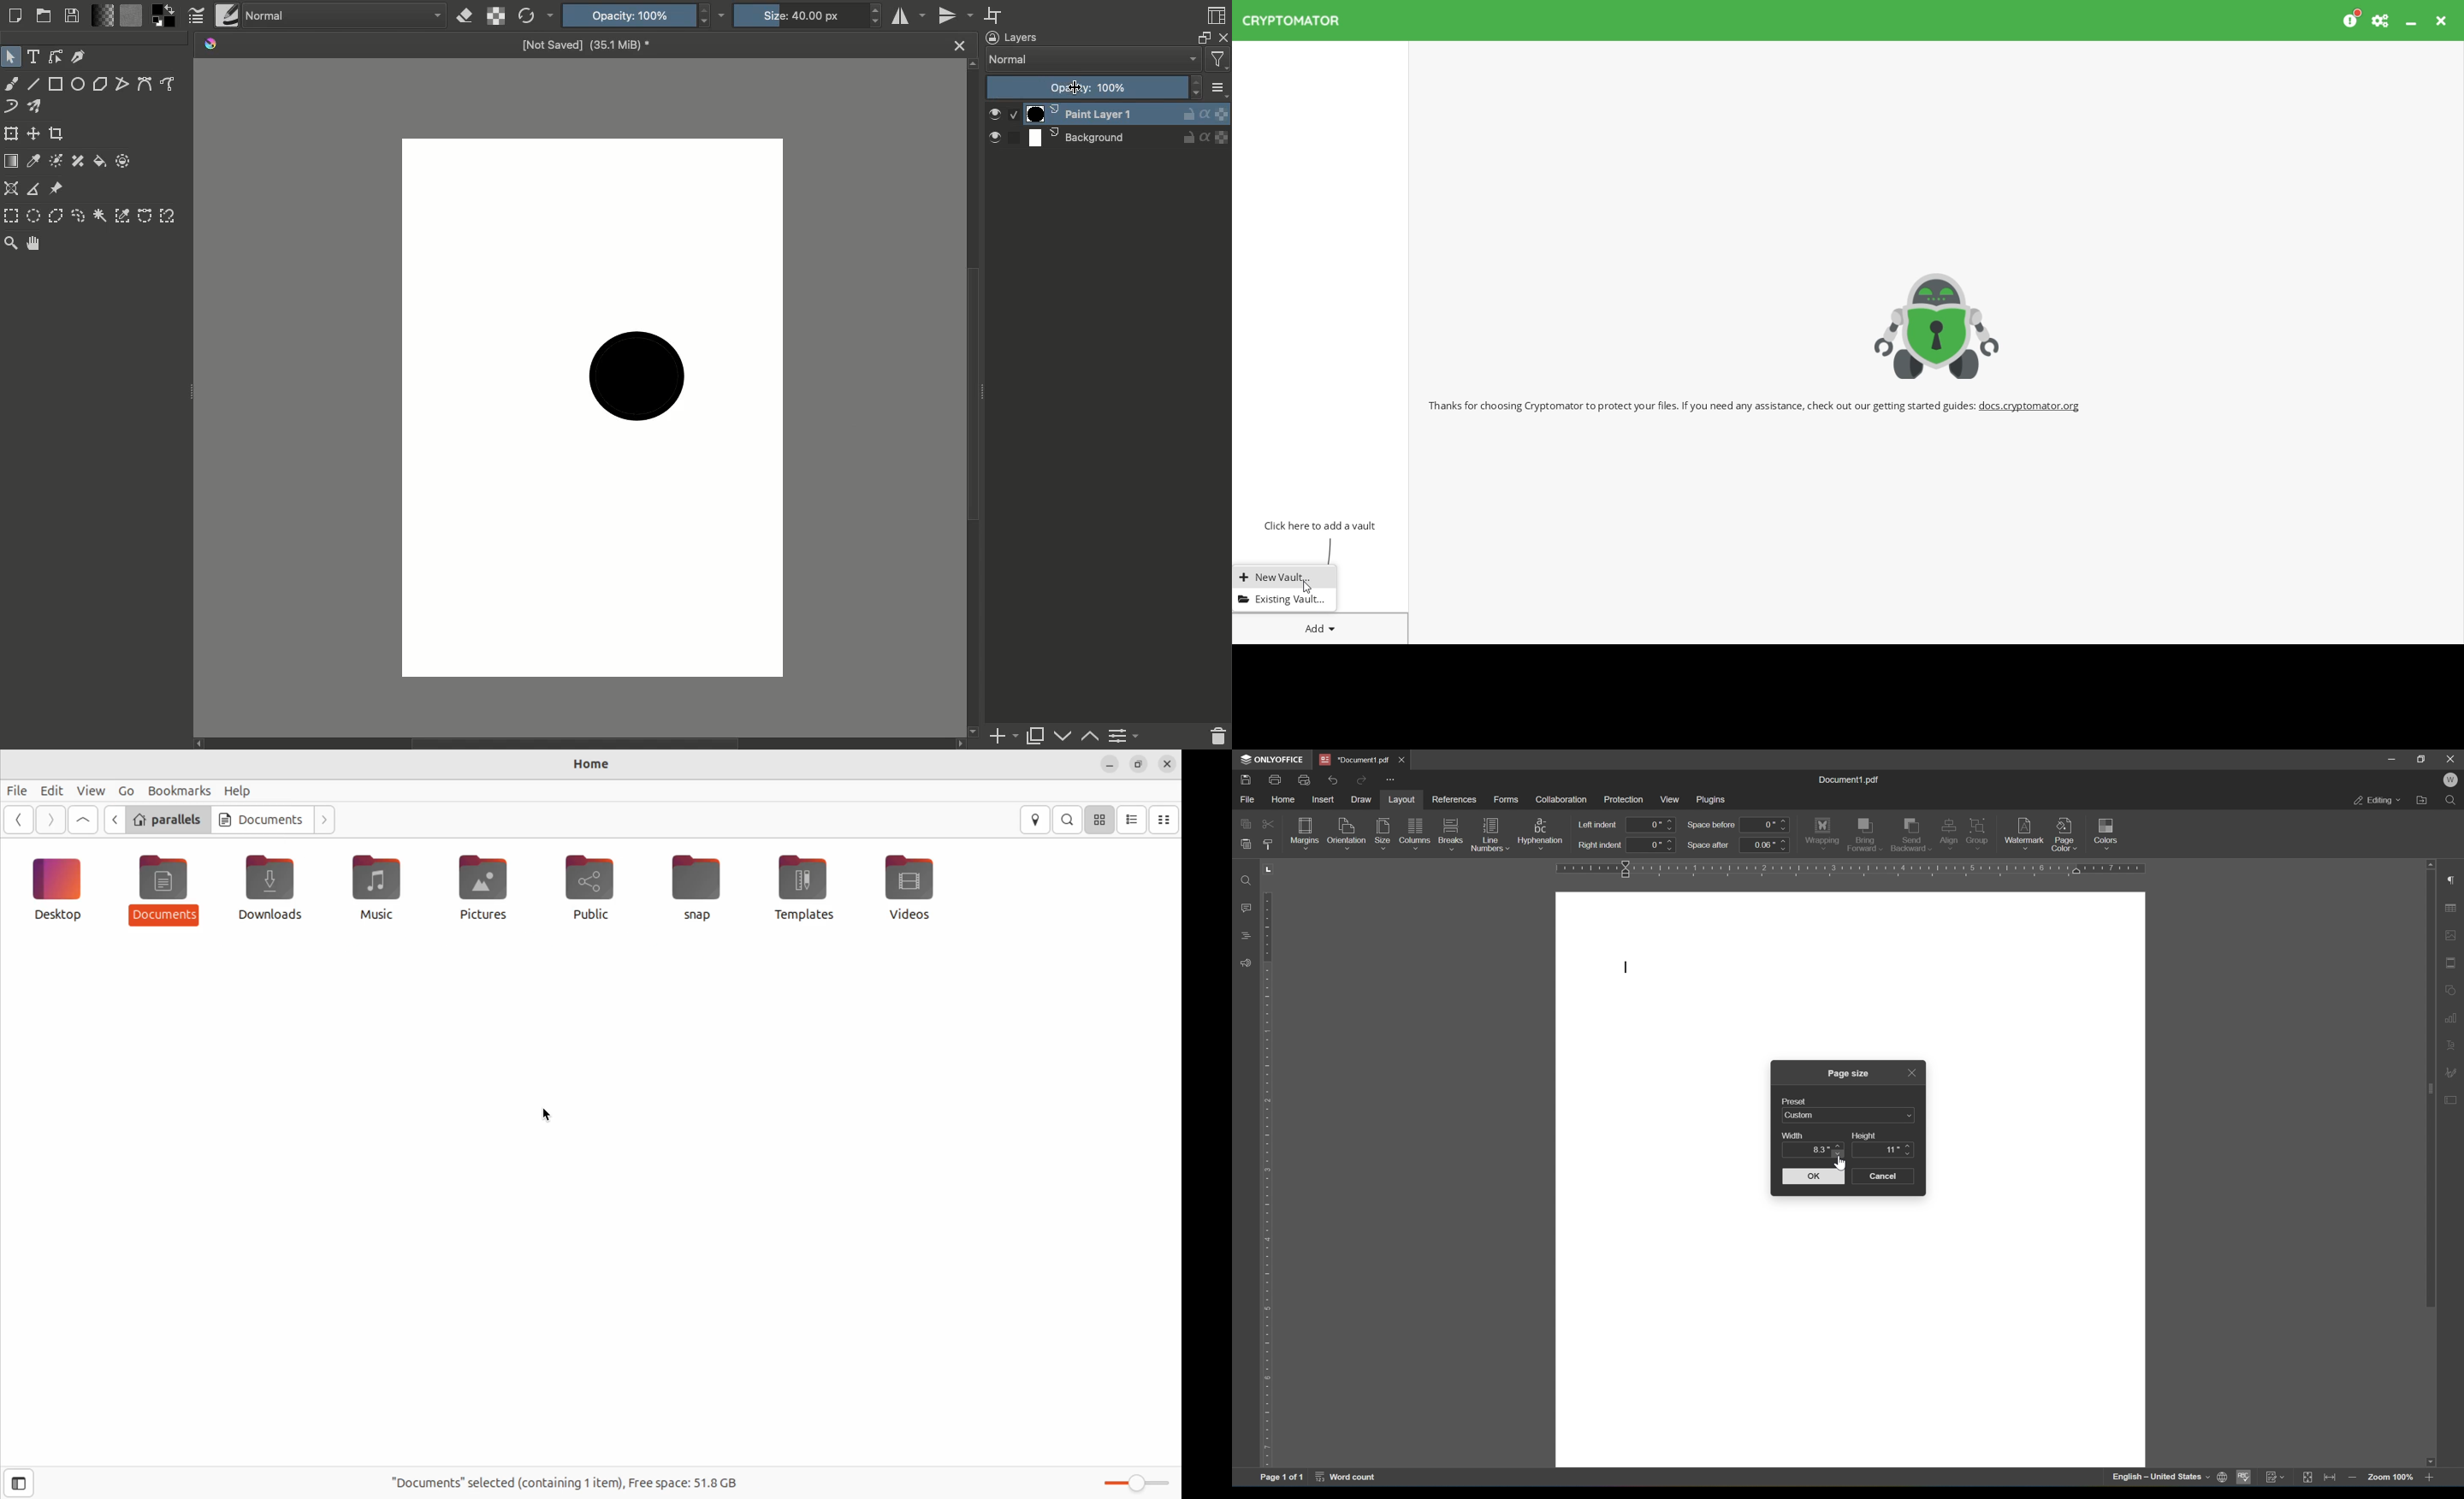  What do you see at coordinates (10, 215) in the screenshot?
I see `Rectangular selection tool` at bounding box center [10, 215].